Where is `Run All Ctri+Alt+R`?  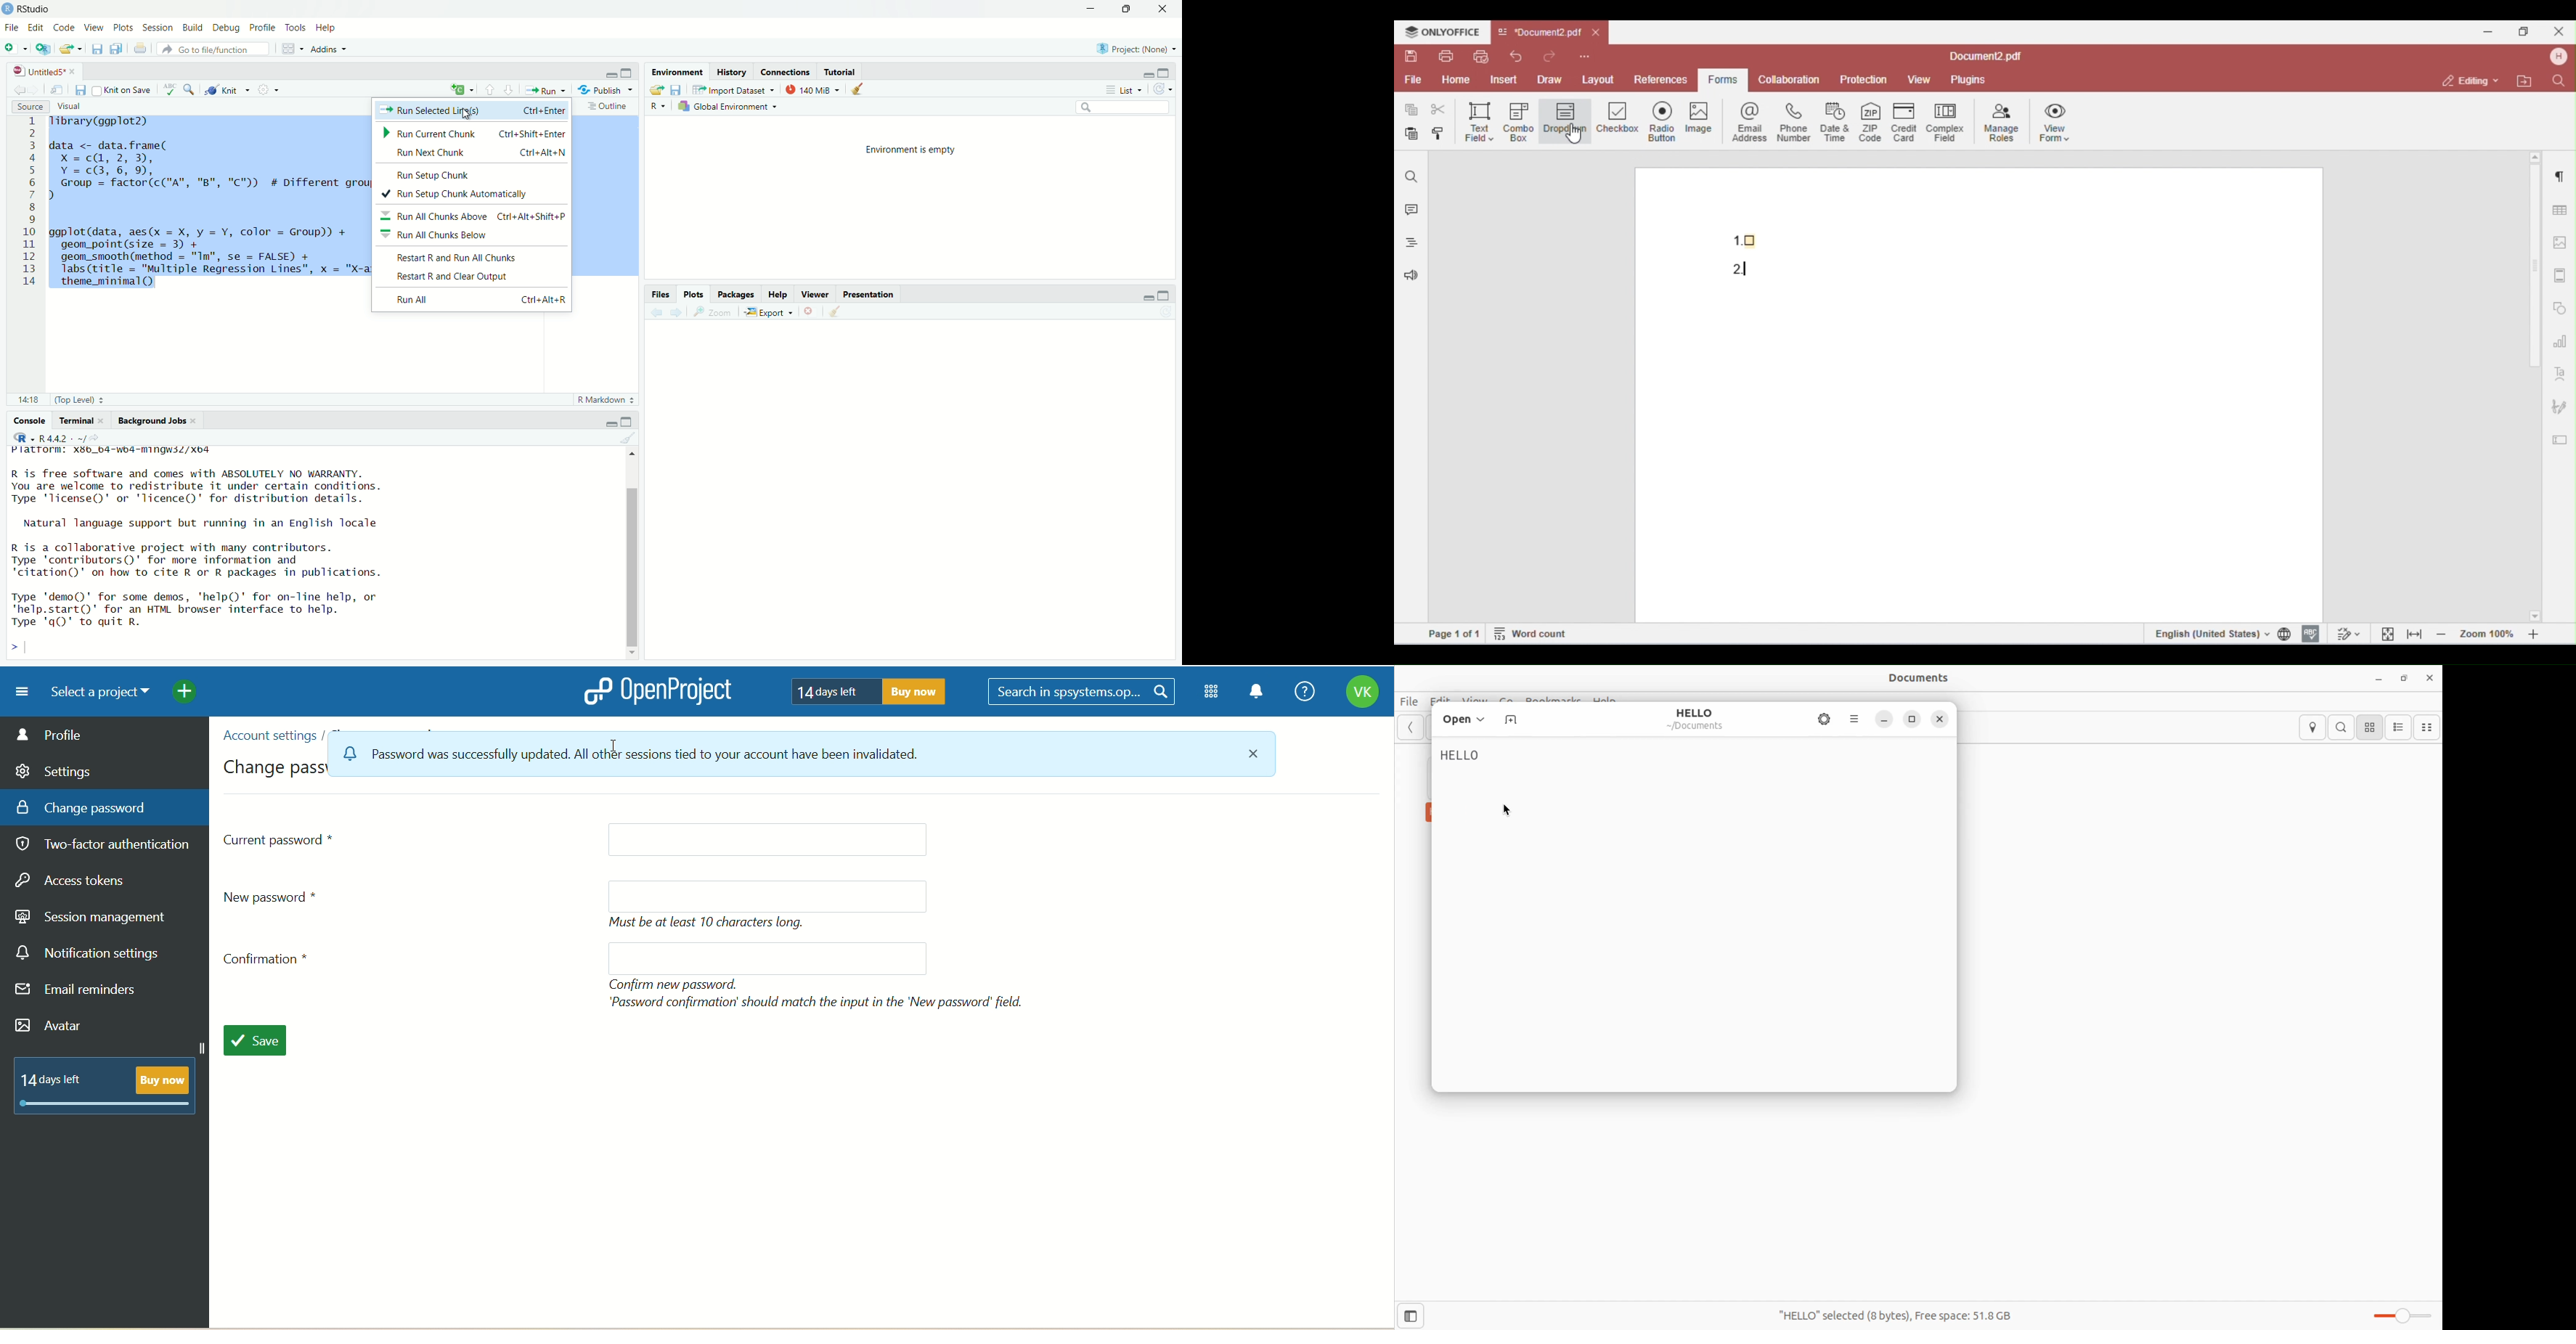
Run All Ctri+Alt+R is located at coordinates (483, 300).